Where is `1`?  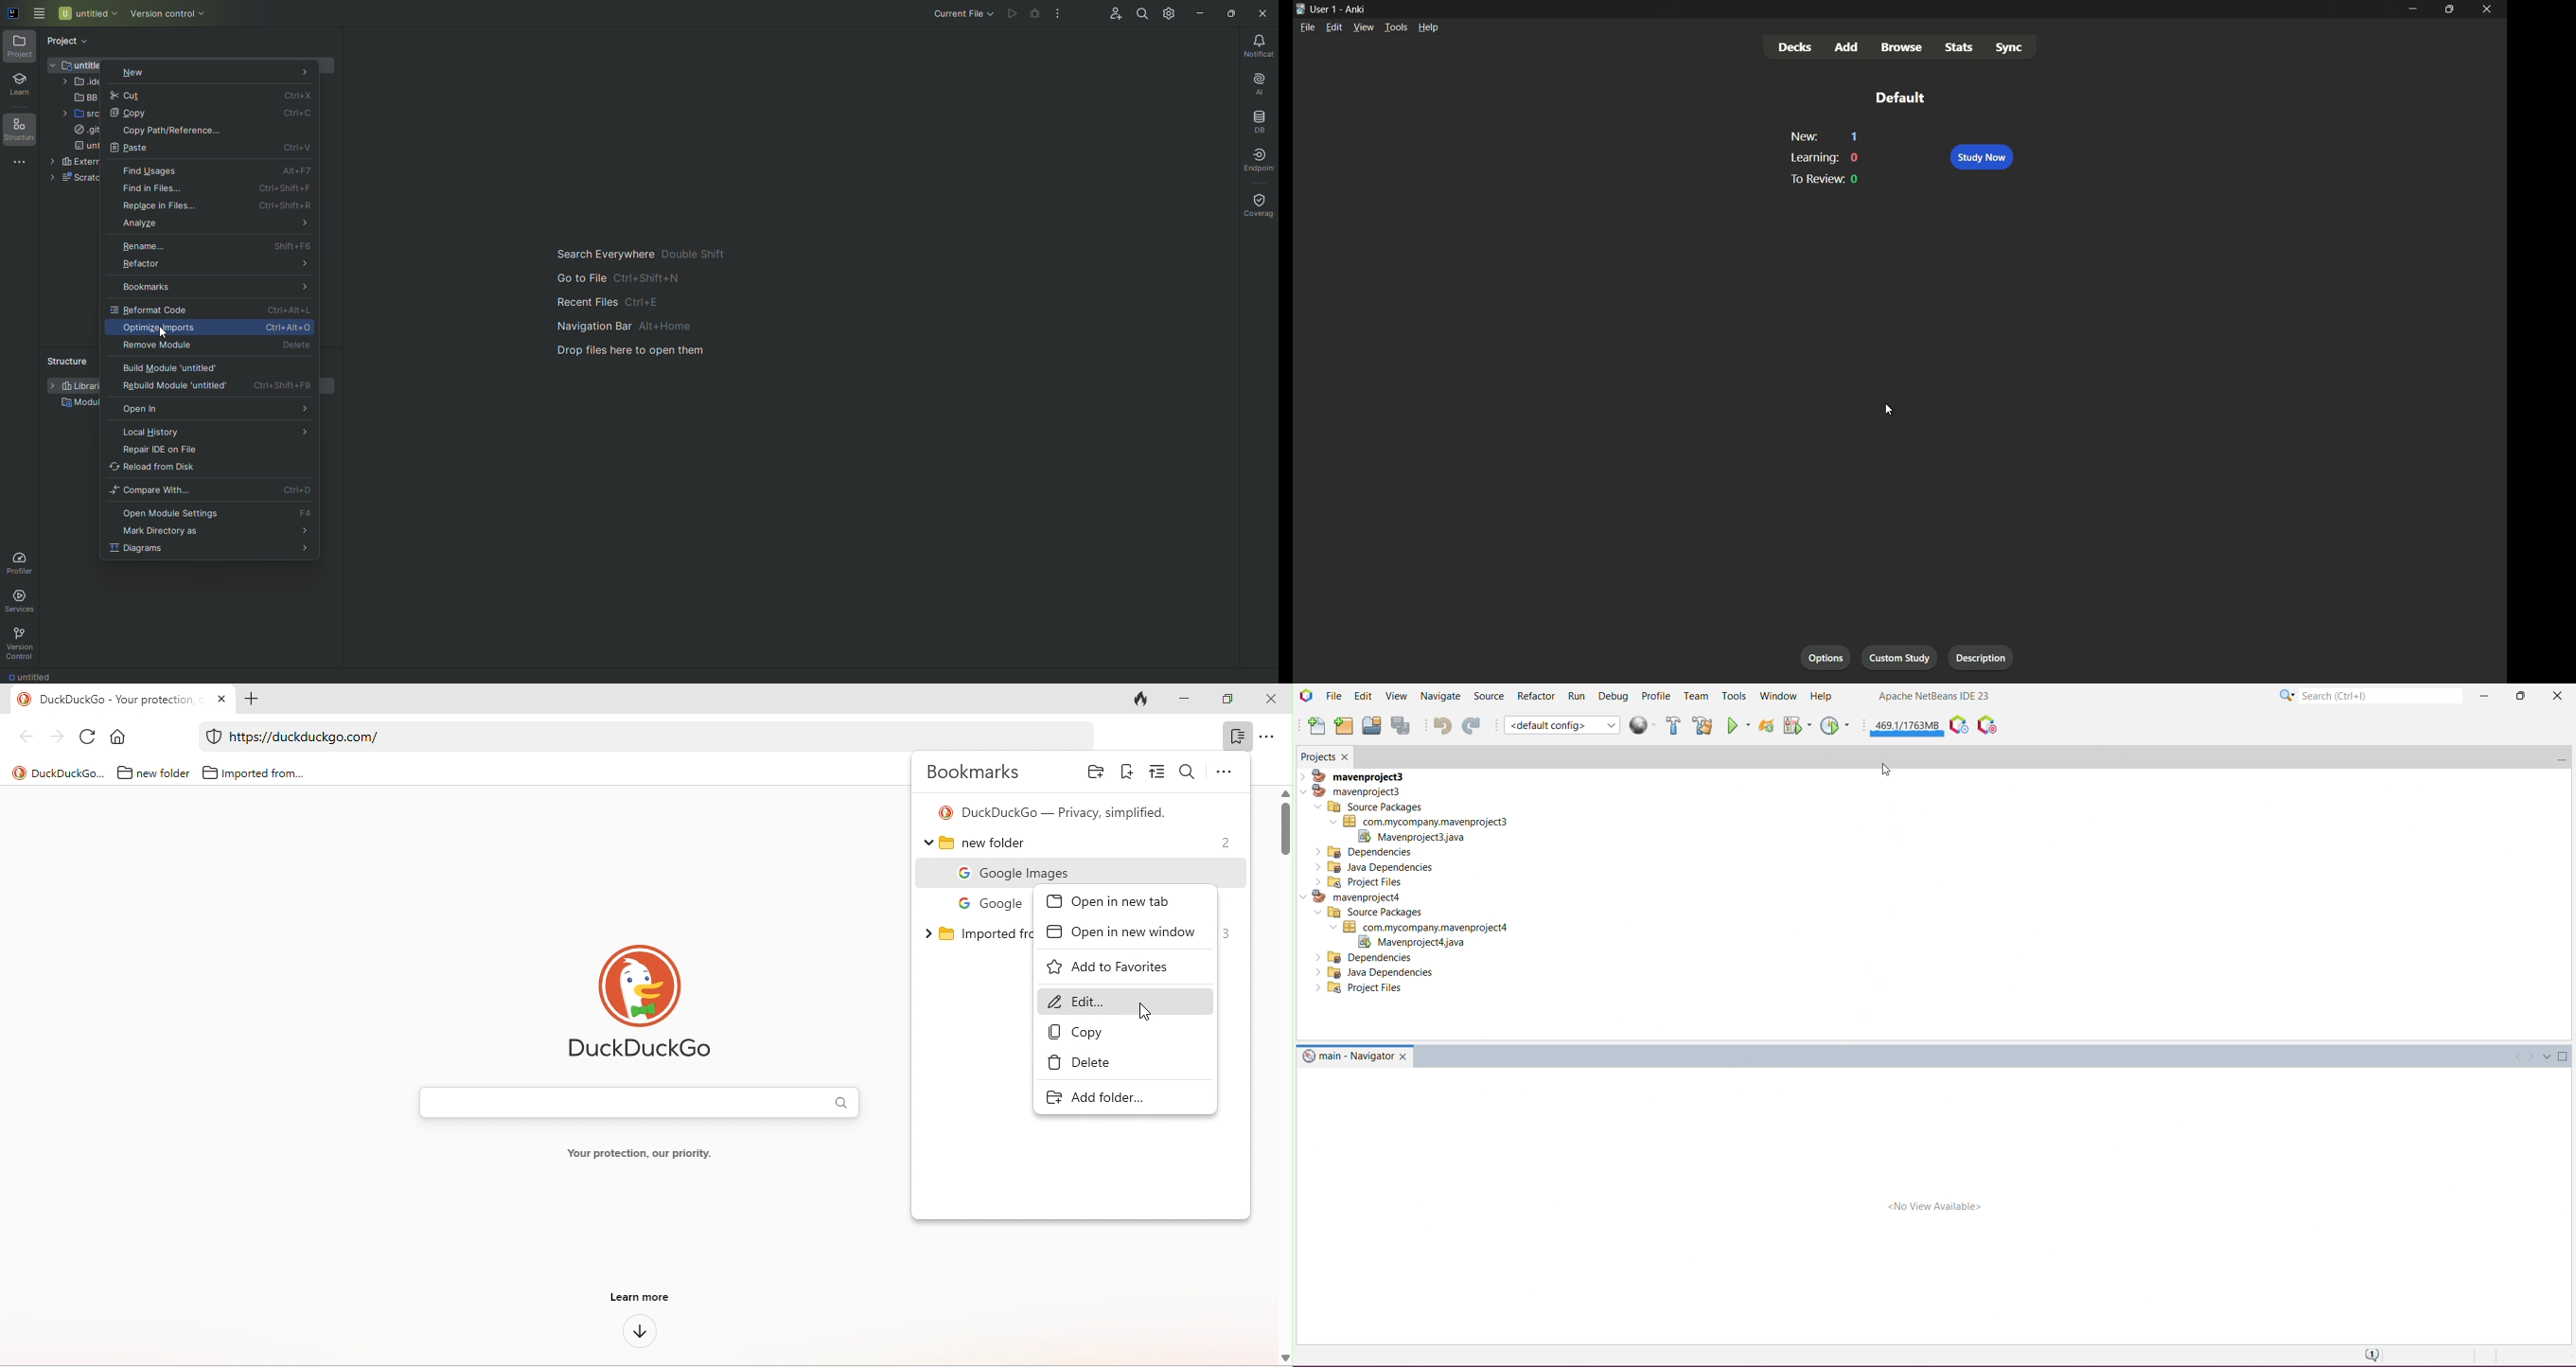 1 is located at coordinates (1856, 137).